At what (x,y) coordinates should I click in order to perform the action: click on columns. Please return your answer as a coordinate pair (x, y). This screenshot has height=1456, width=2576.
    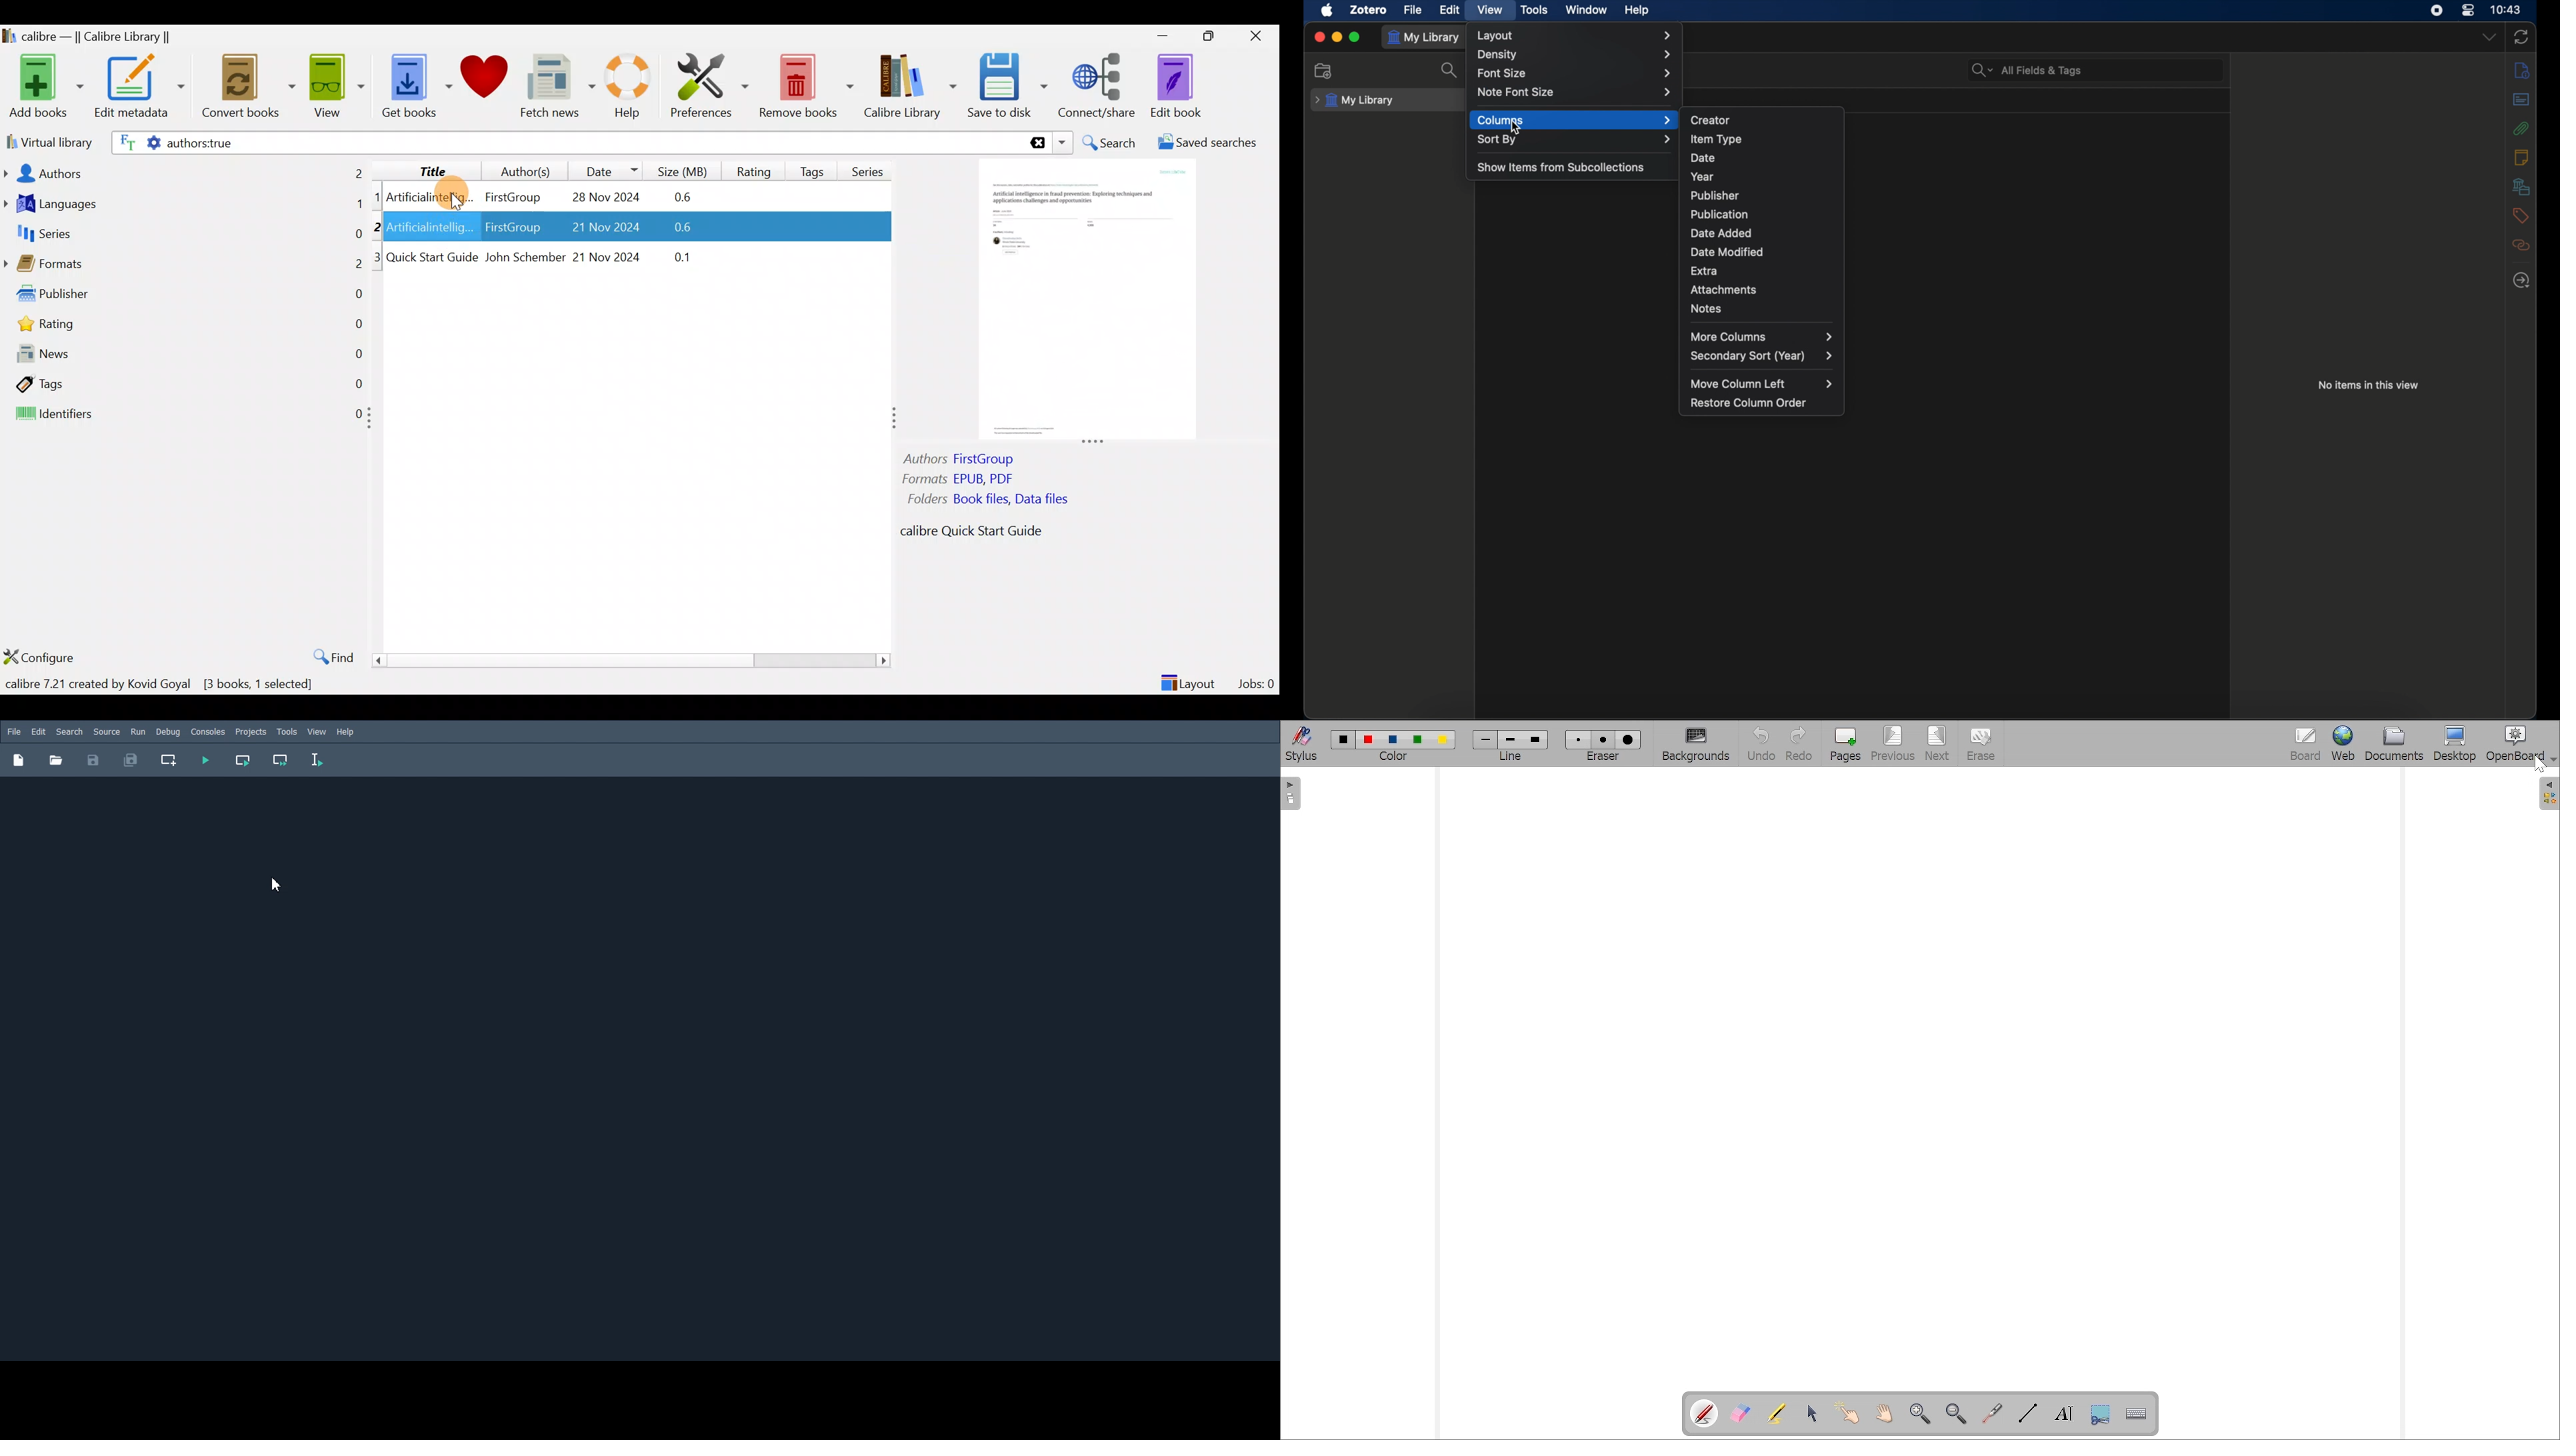
    Looking at the image, I should click on (1575, 120).